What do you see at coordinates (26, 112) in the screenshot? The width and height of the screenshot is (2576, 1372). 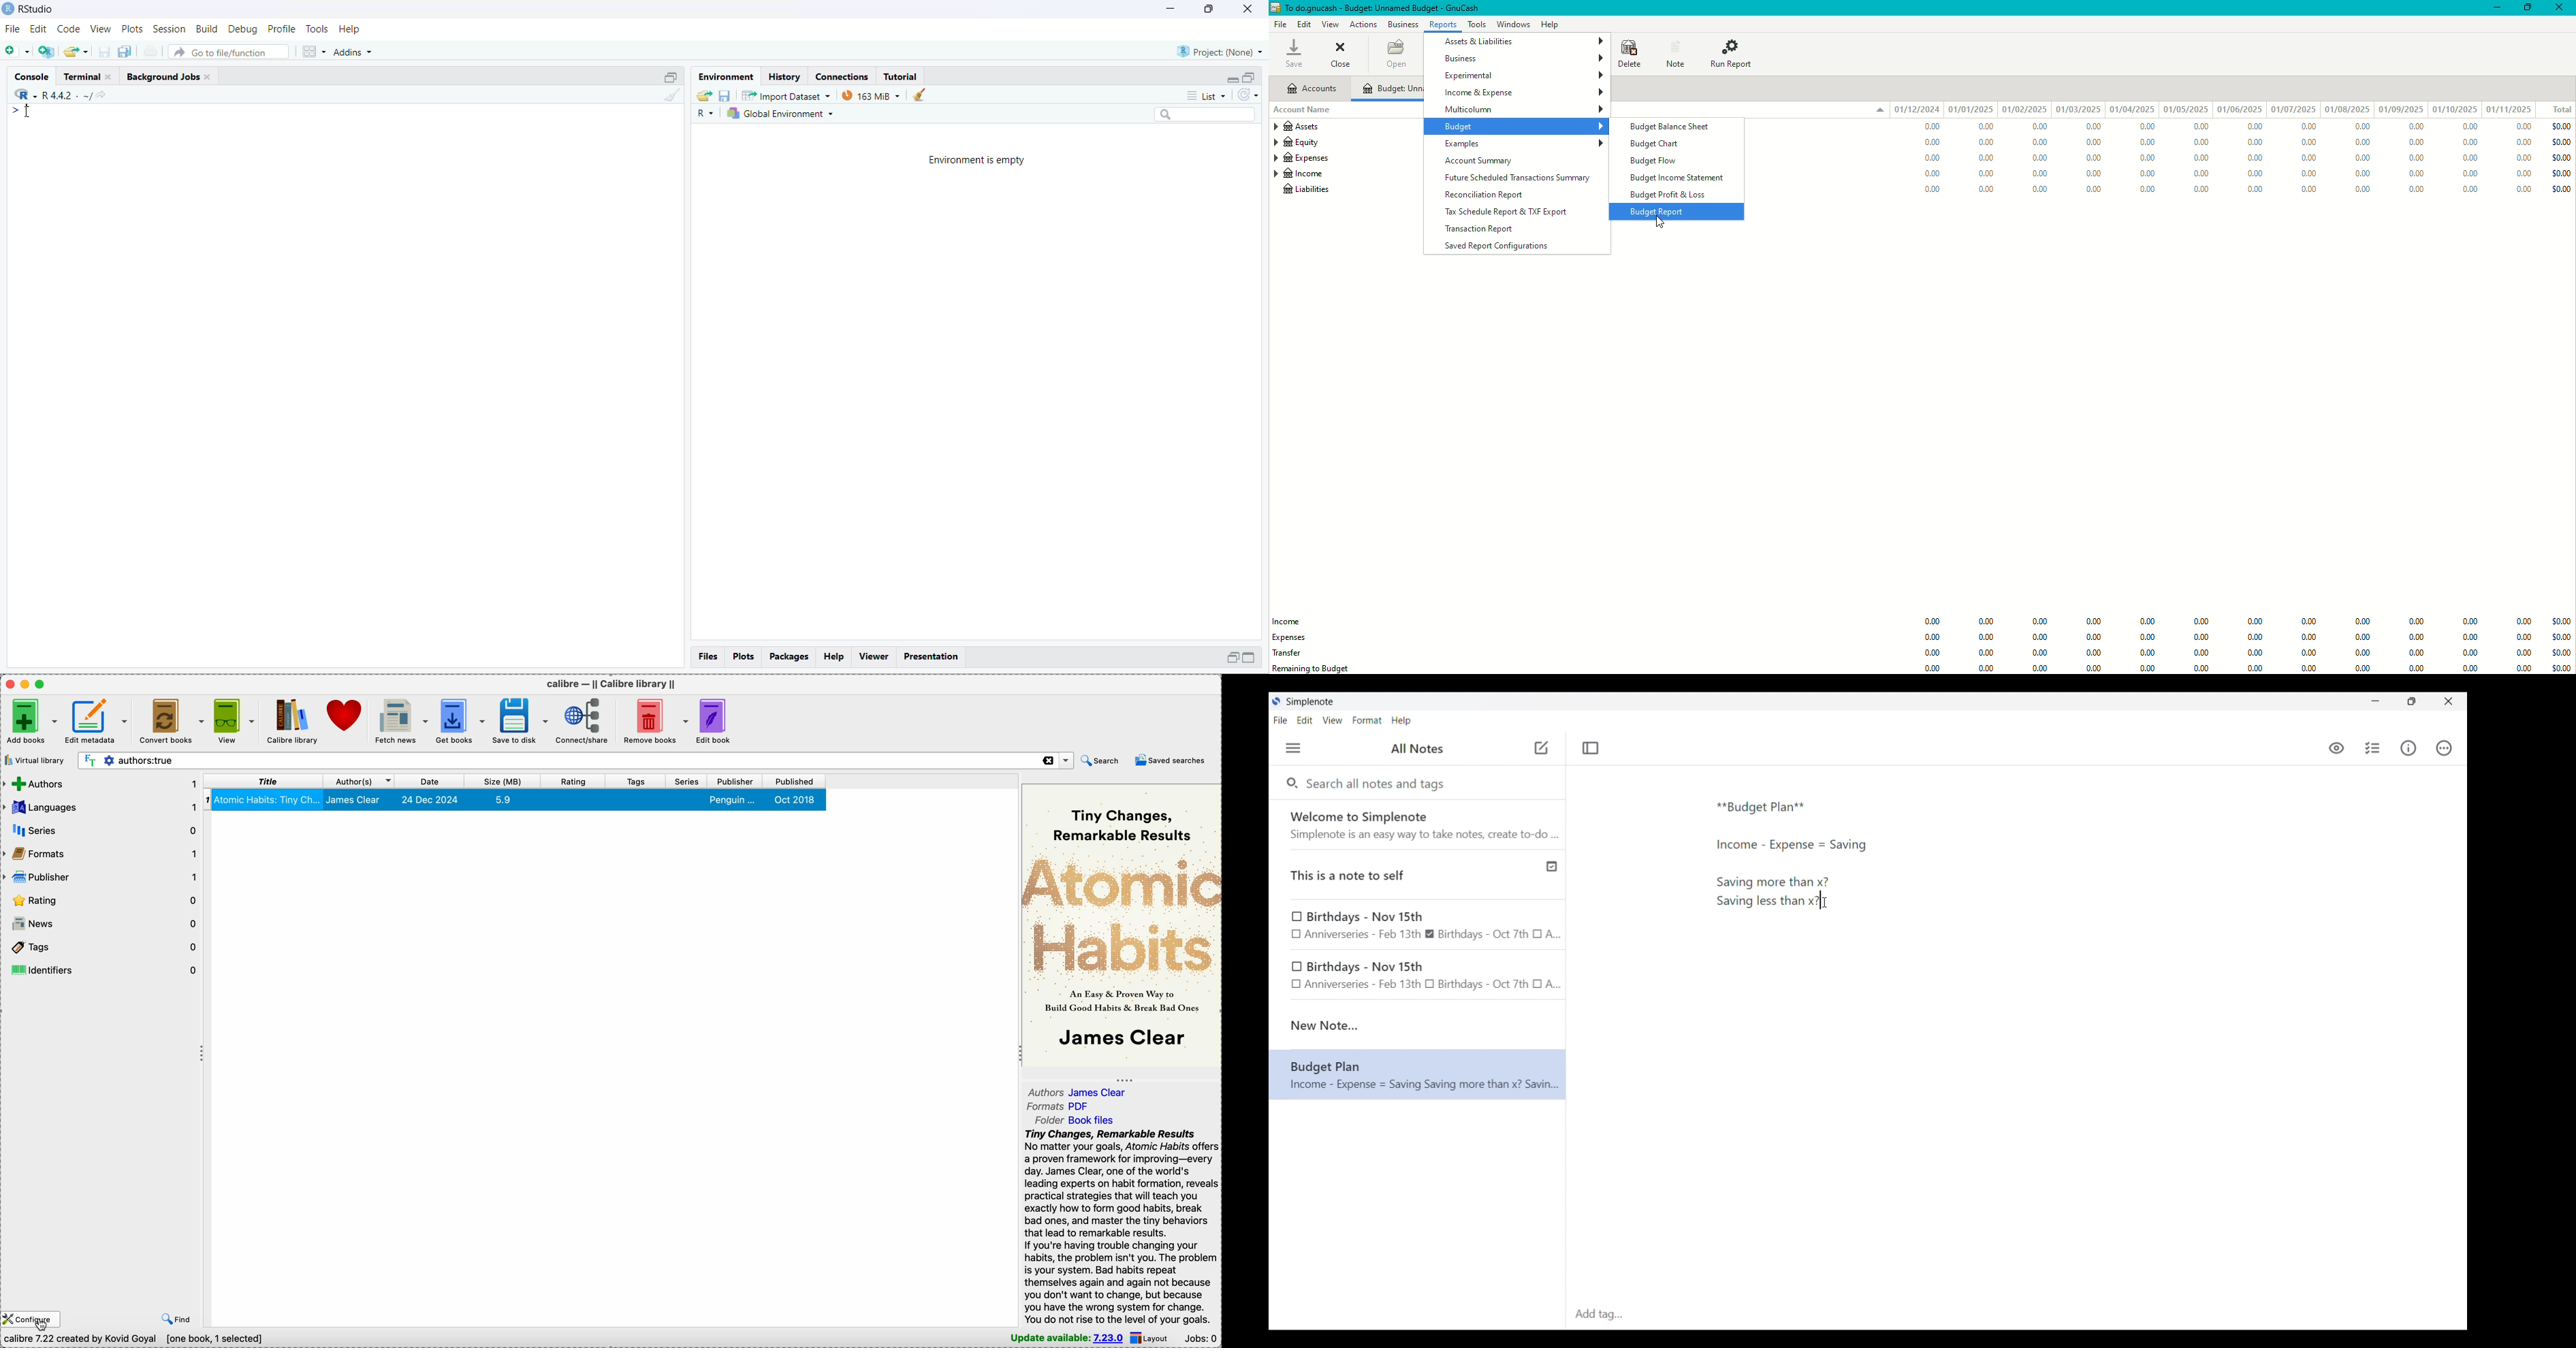 I see `cursor` at bounding box center [26, 112].